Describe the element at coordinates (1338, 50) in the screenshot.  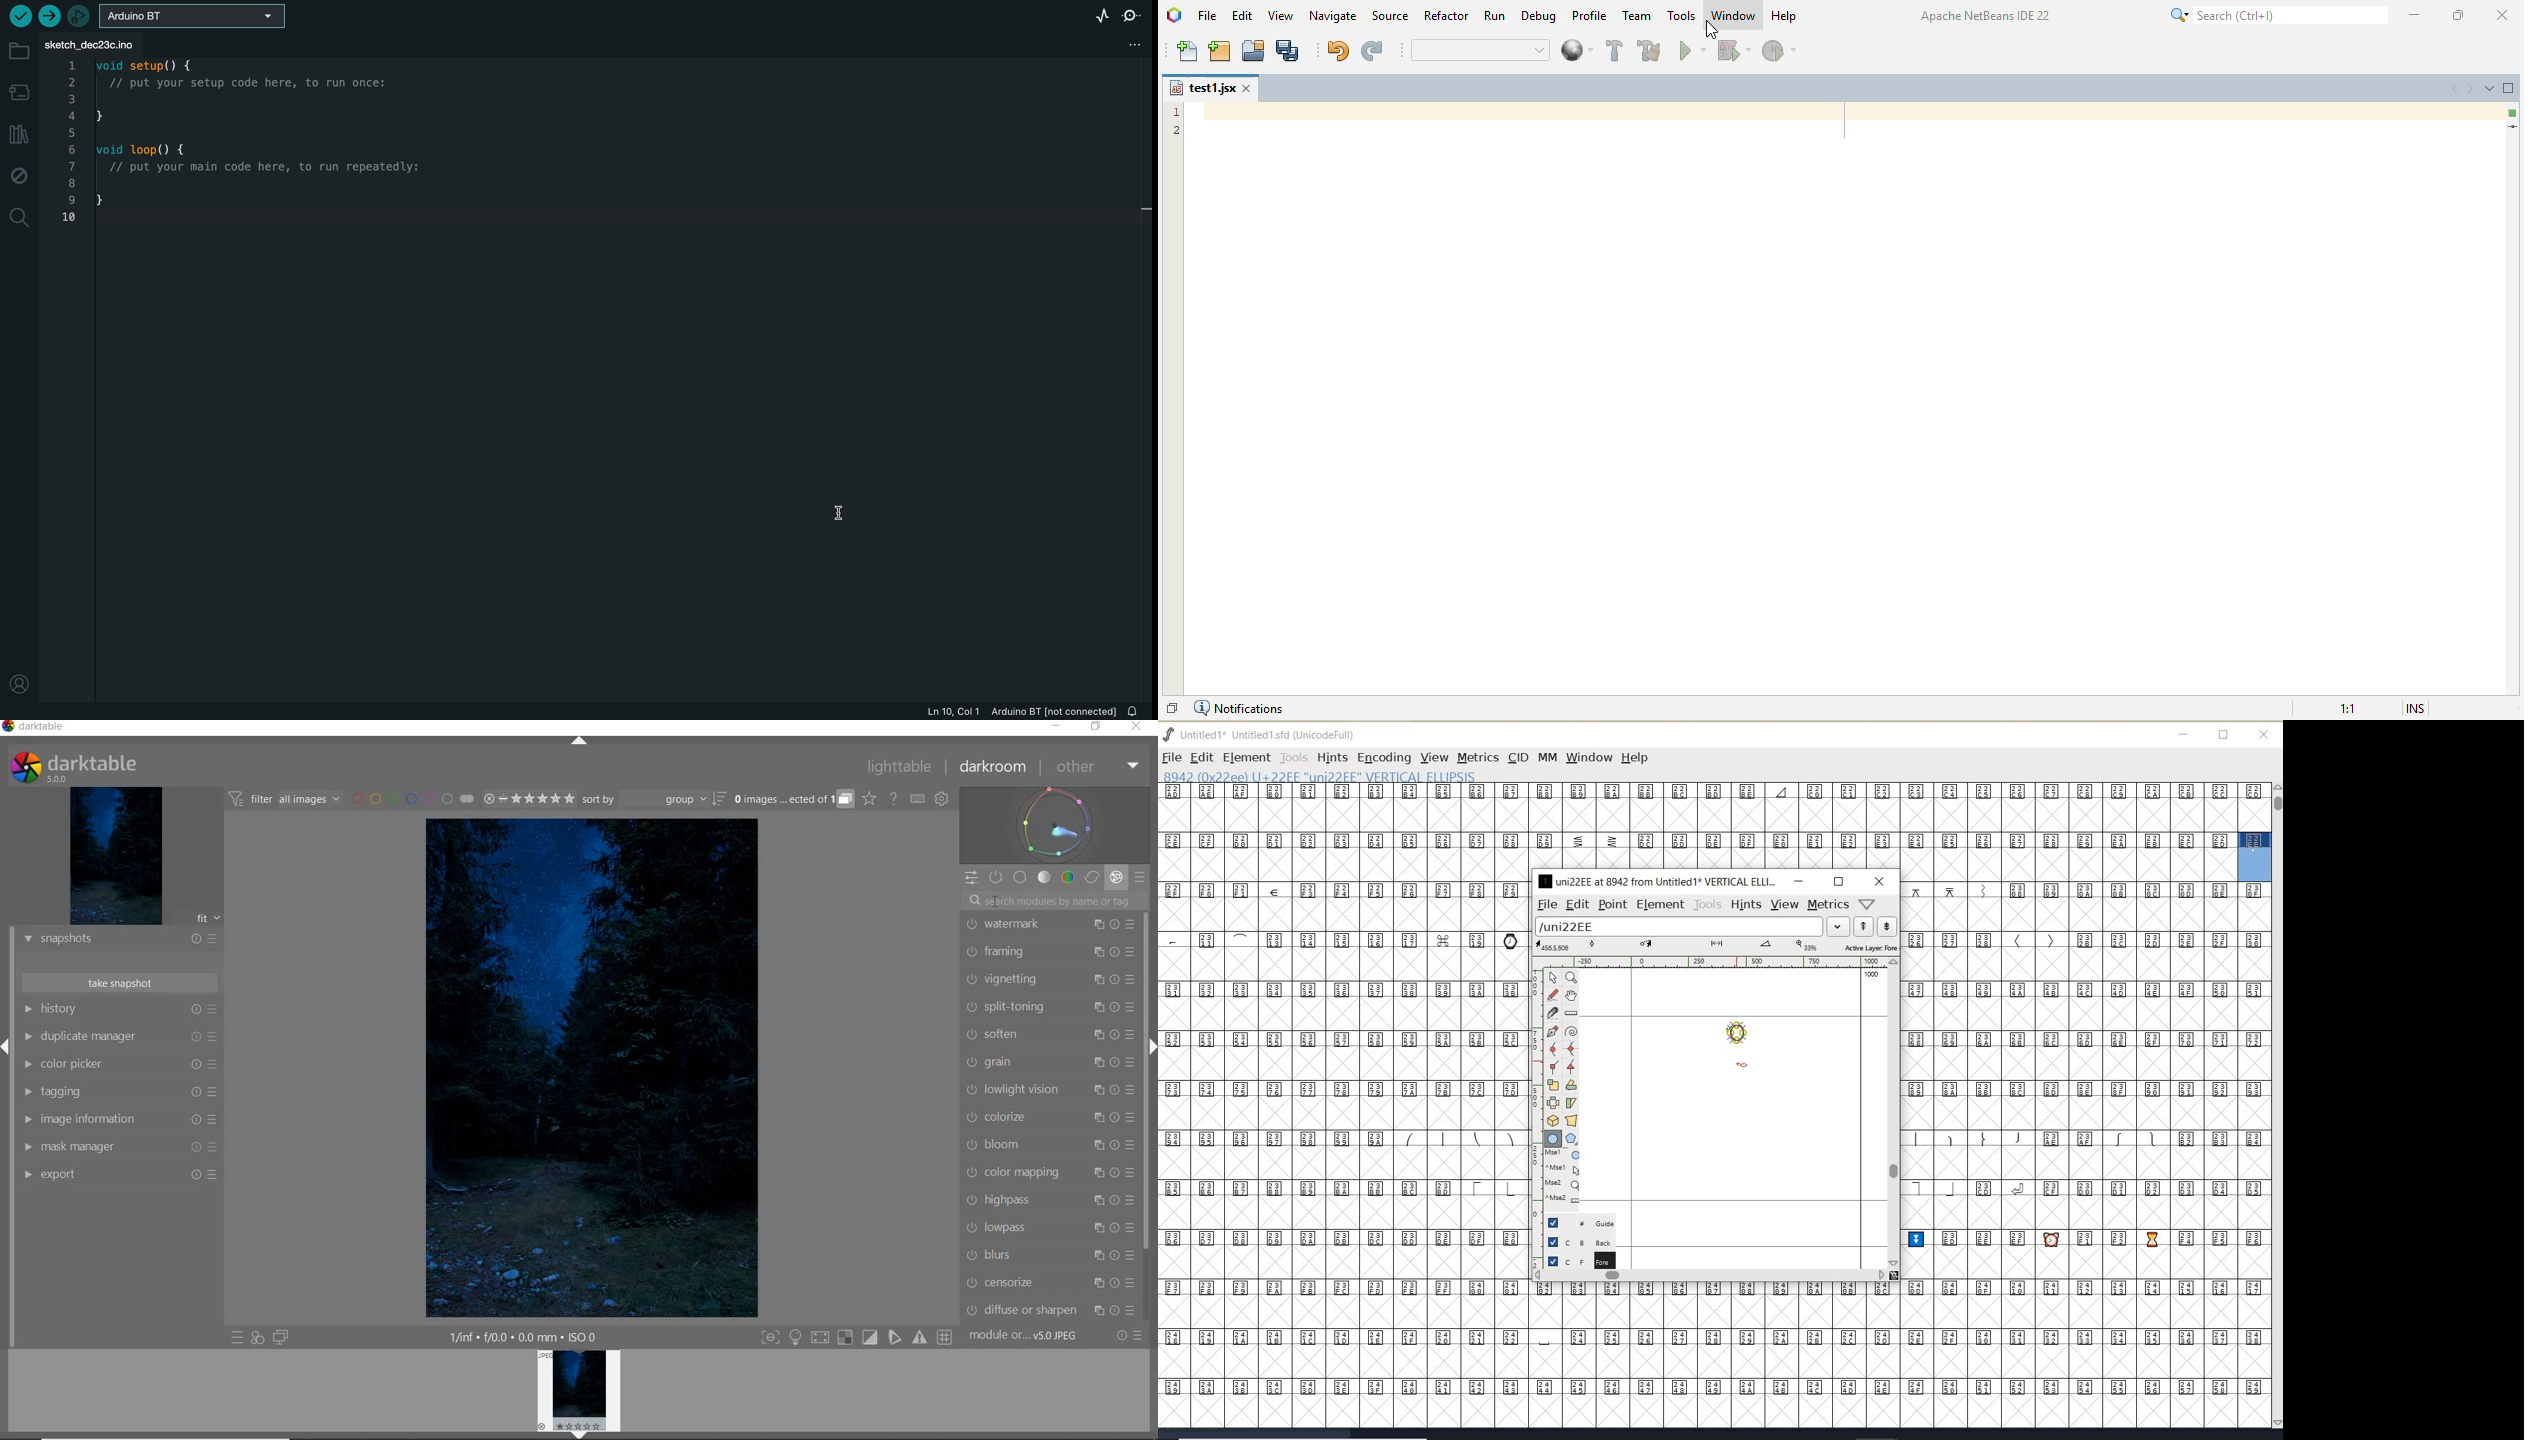
I see `undo` at that location.